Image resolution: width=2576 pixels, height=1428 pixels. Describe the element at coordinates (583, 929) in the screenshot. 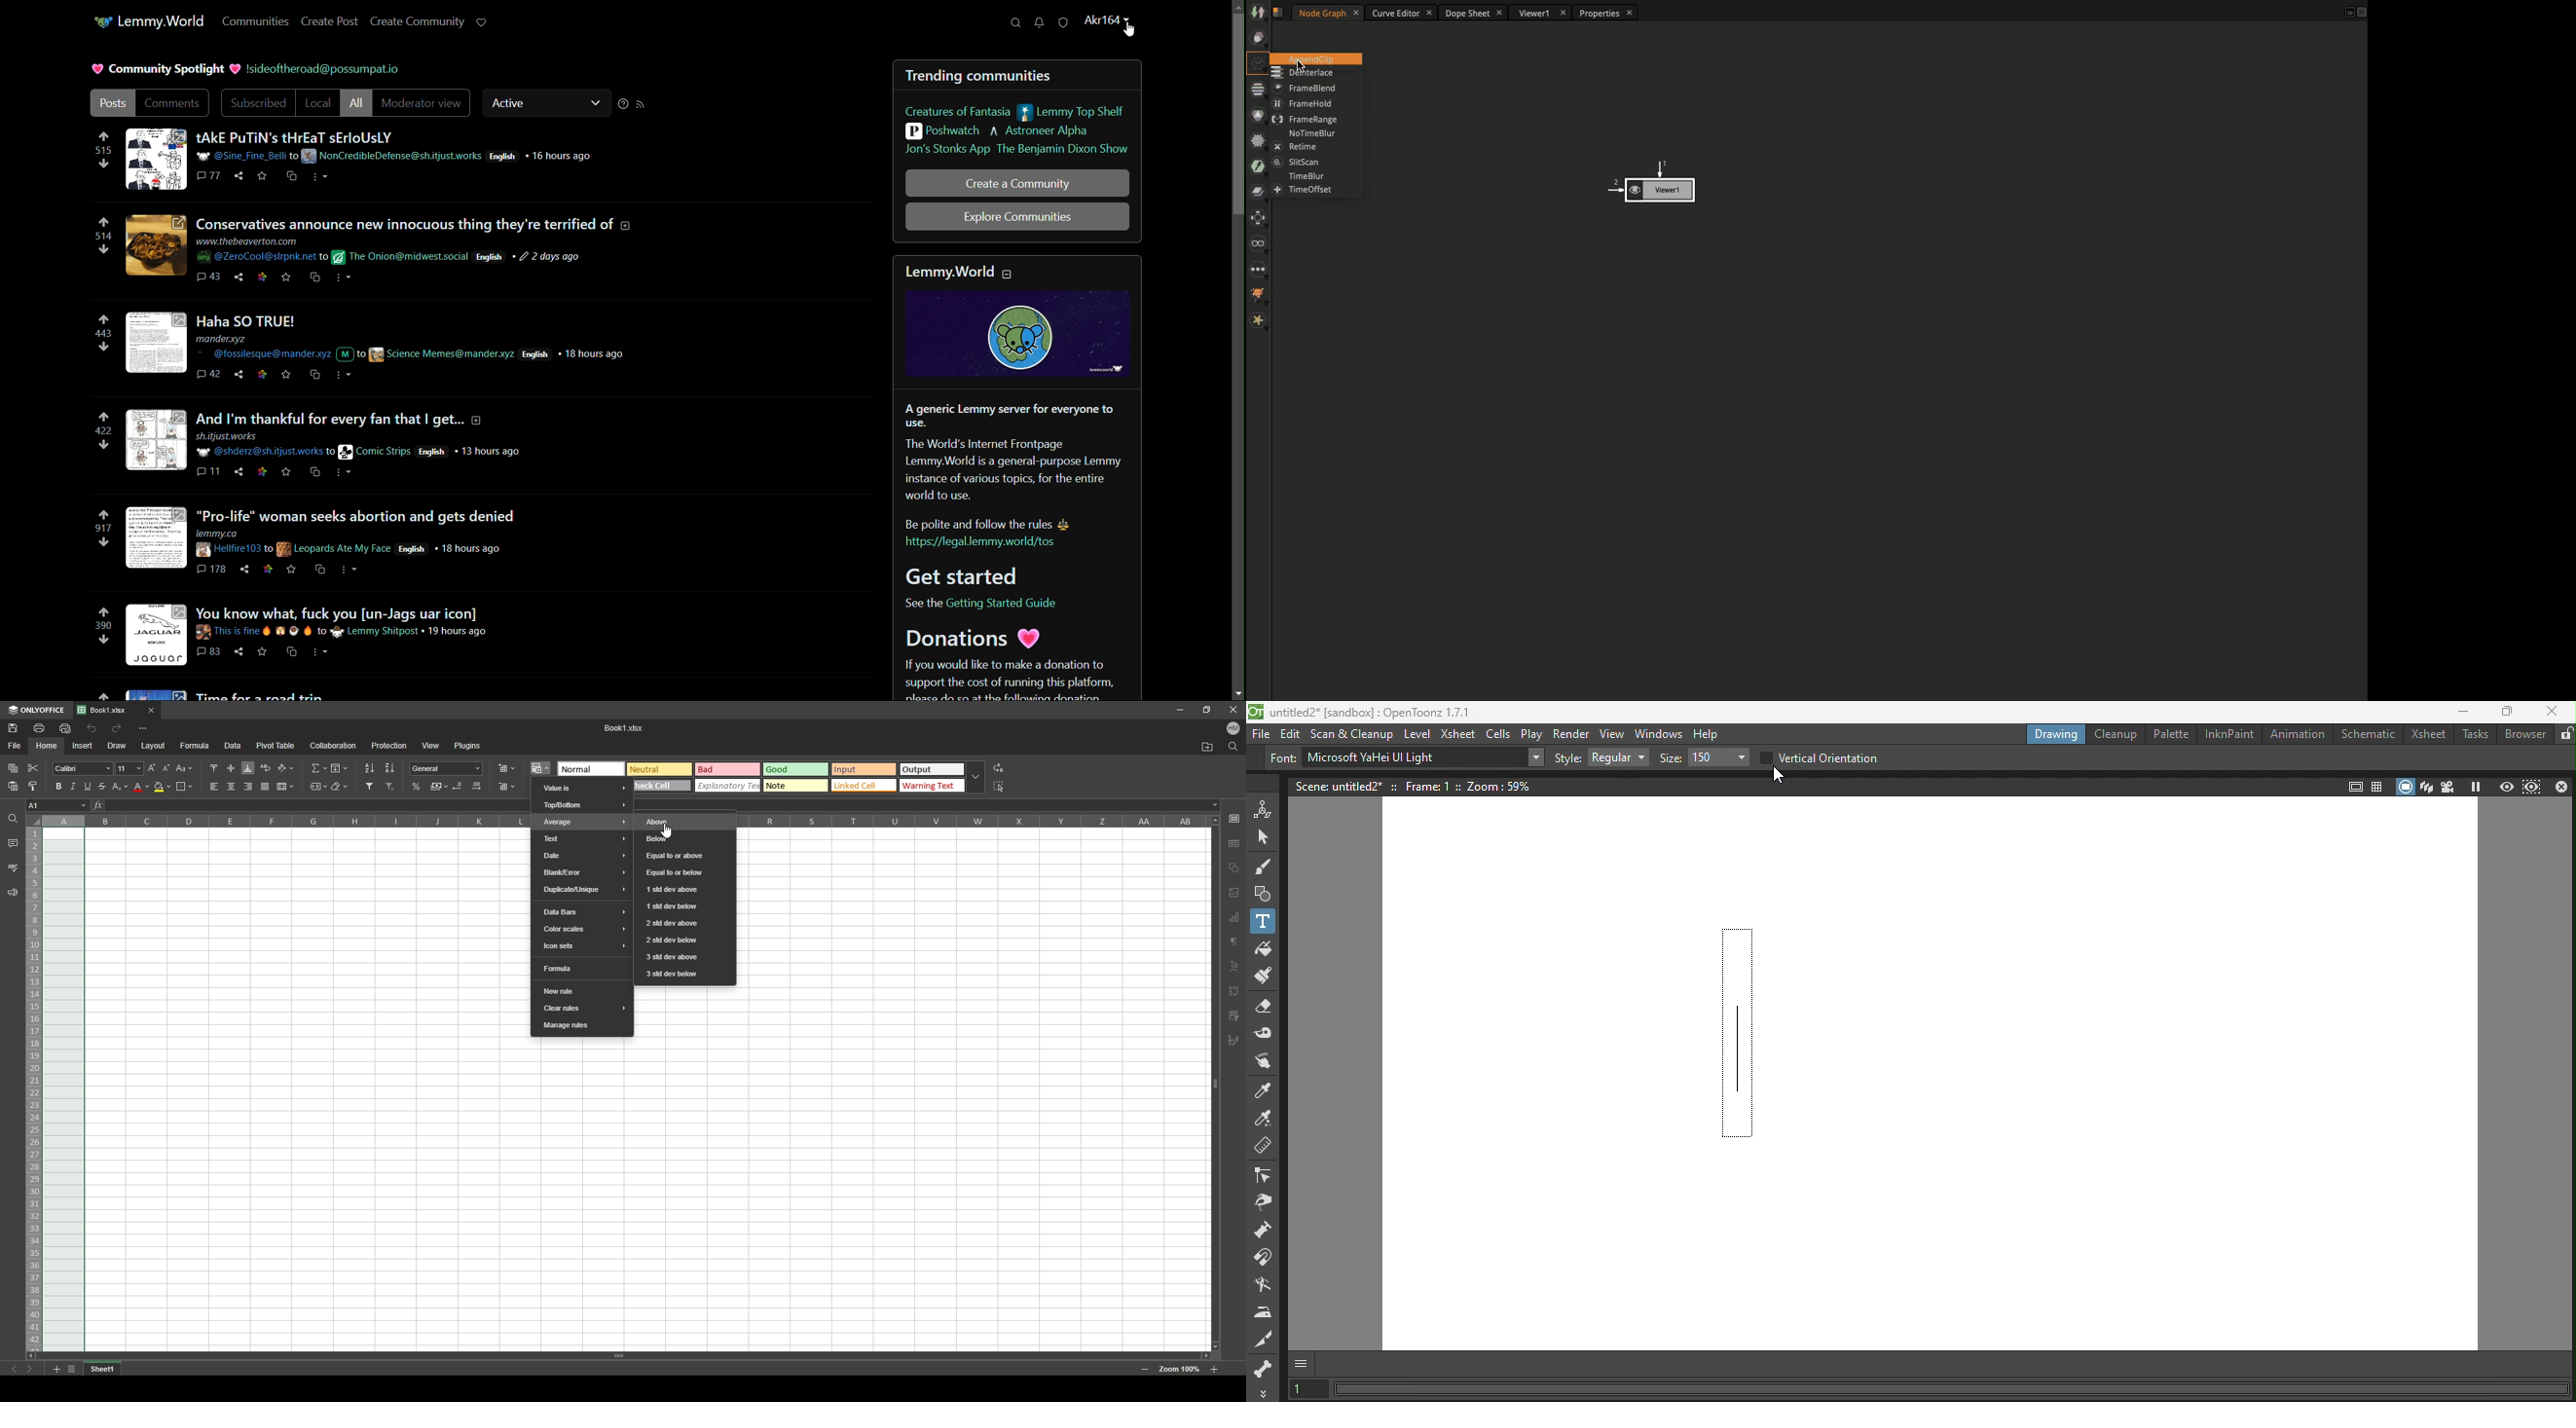

I see `color scales` at that location.